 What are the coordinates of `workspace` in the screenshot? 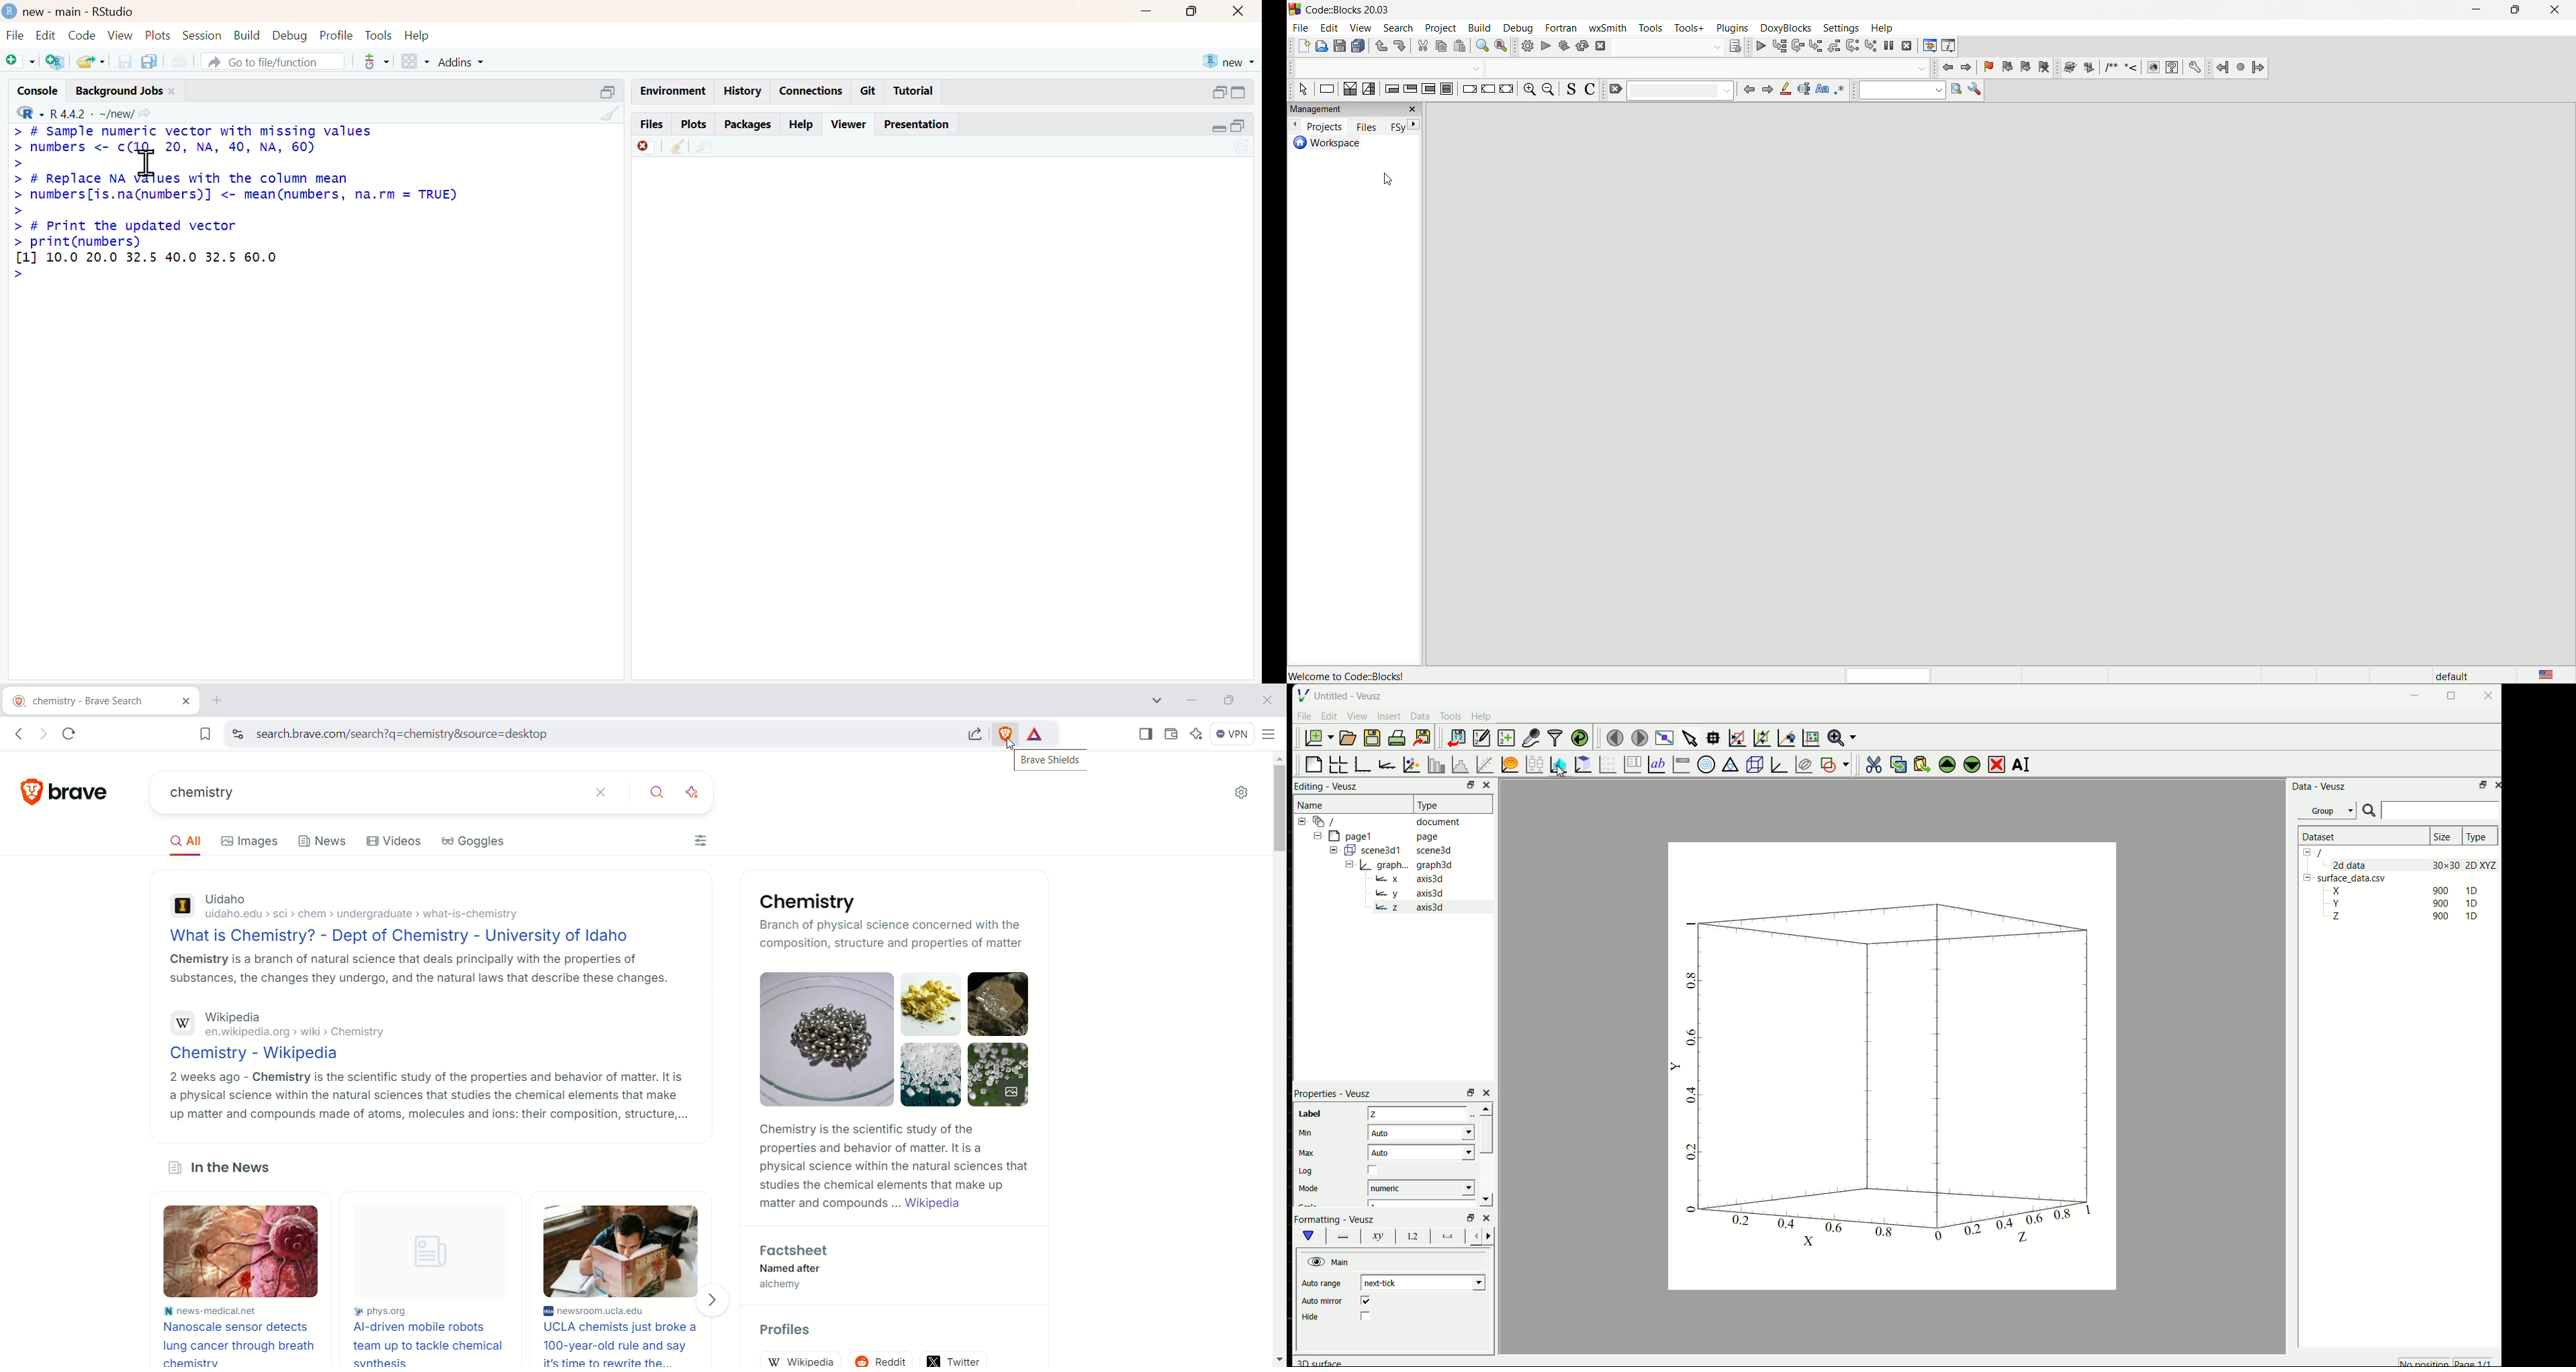 It's located at (1353, 144).